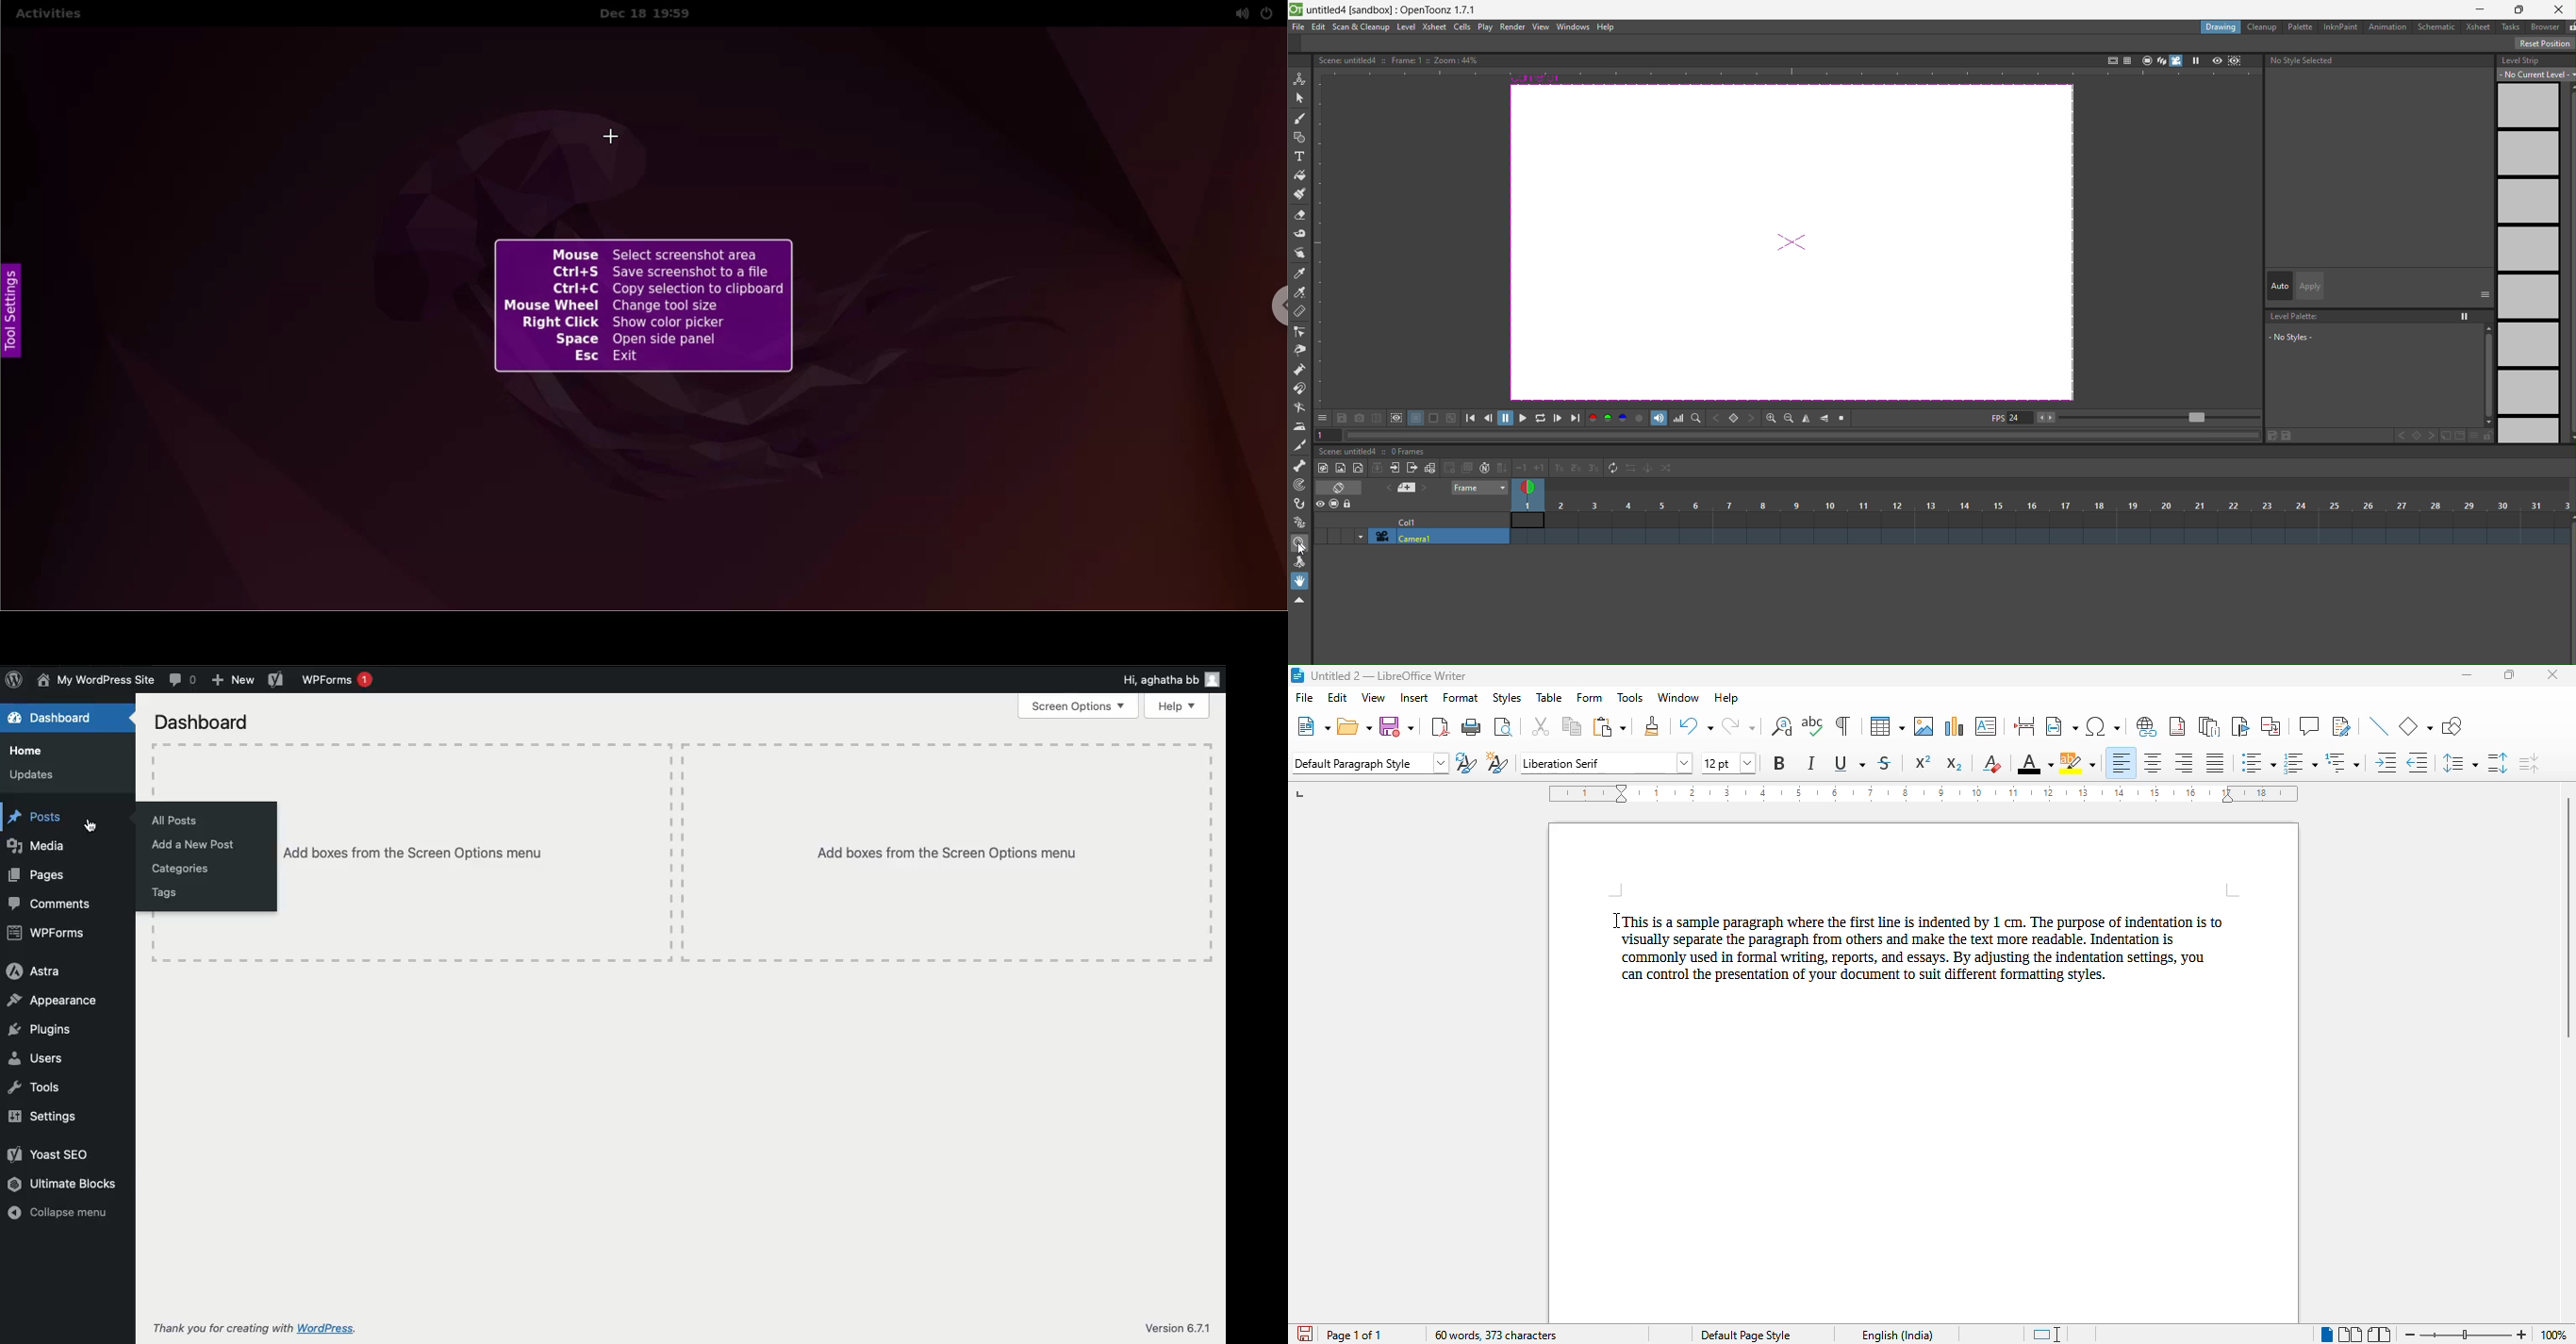 This screenshot has height=1344, width=2576. I want to click on multi-page view, so click(2350, 1334).